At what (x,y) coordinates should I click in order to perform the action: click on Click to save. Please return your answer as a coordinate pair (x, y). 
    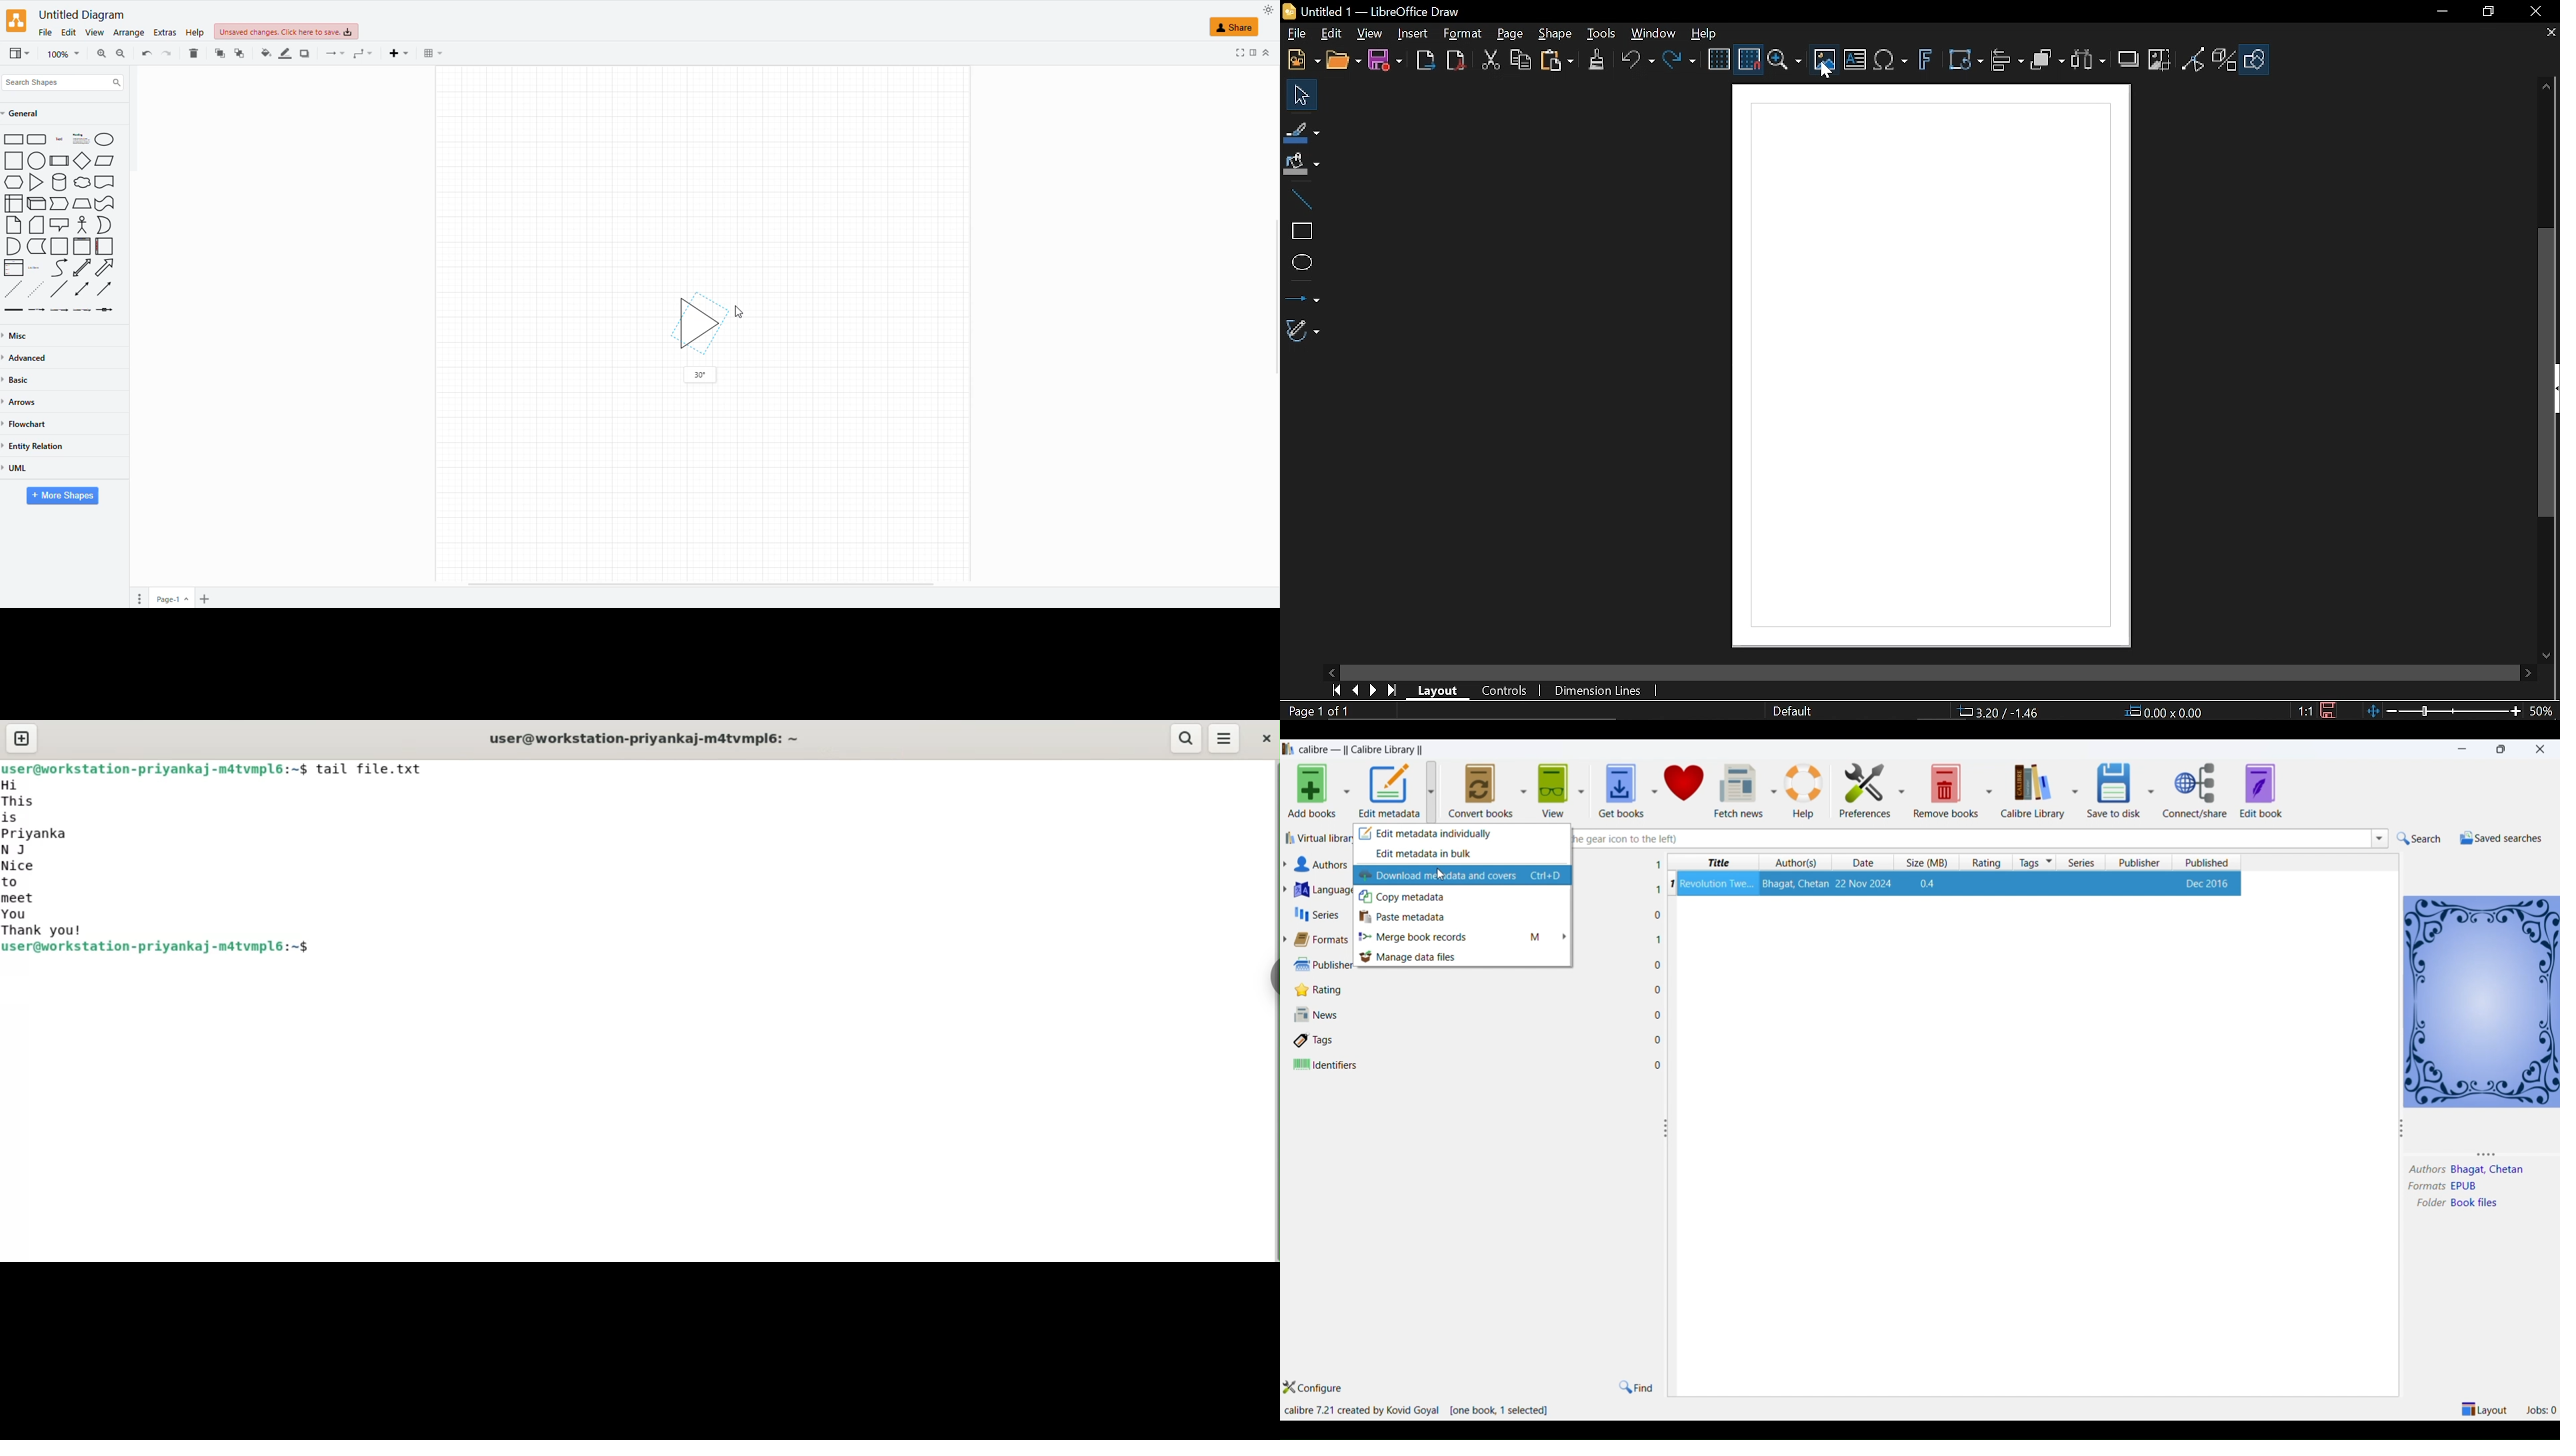
    Looking at the image, I should click on (2328, 710).